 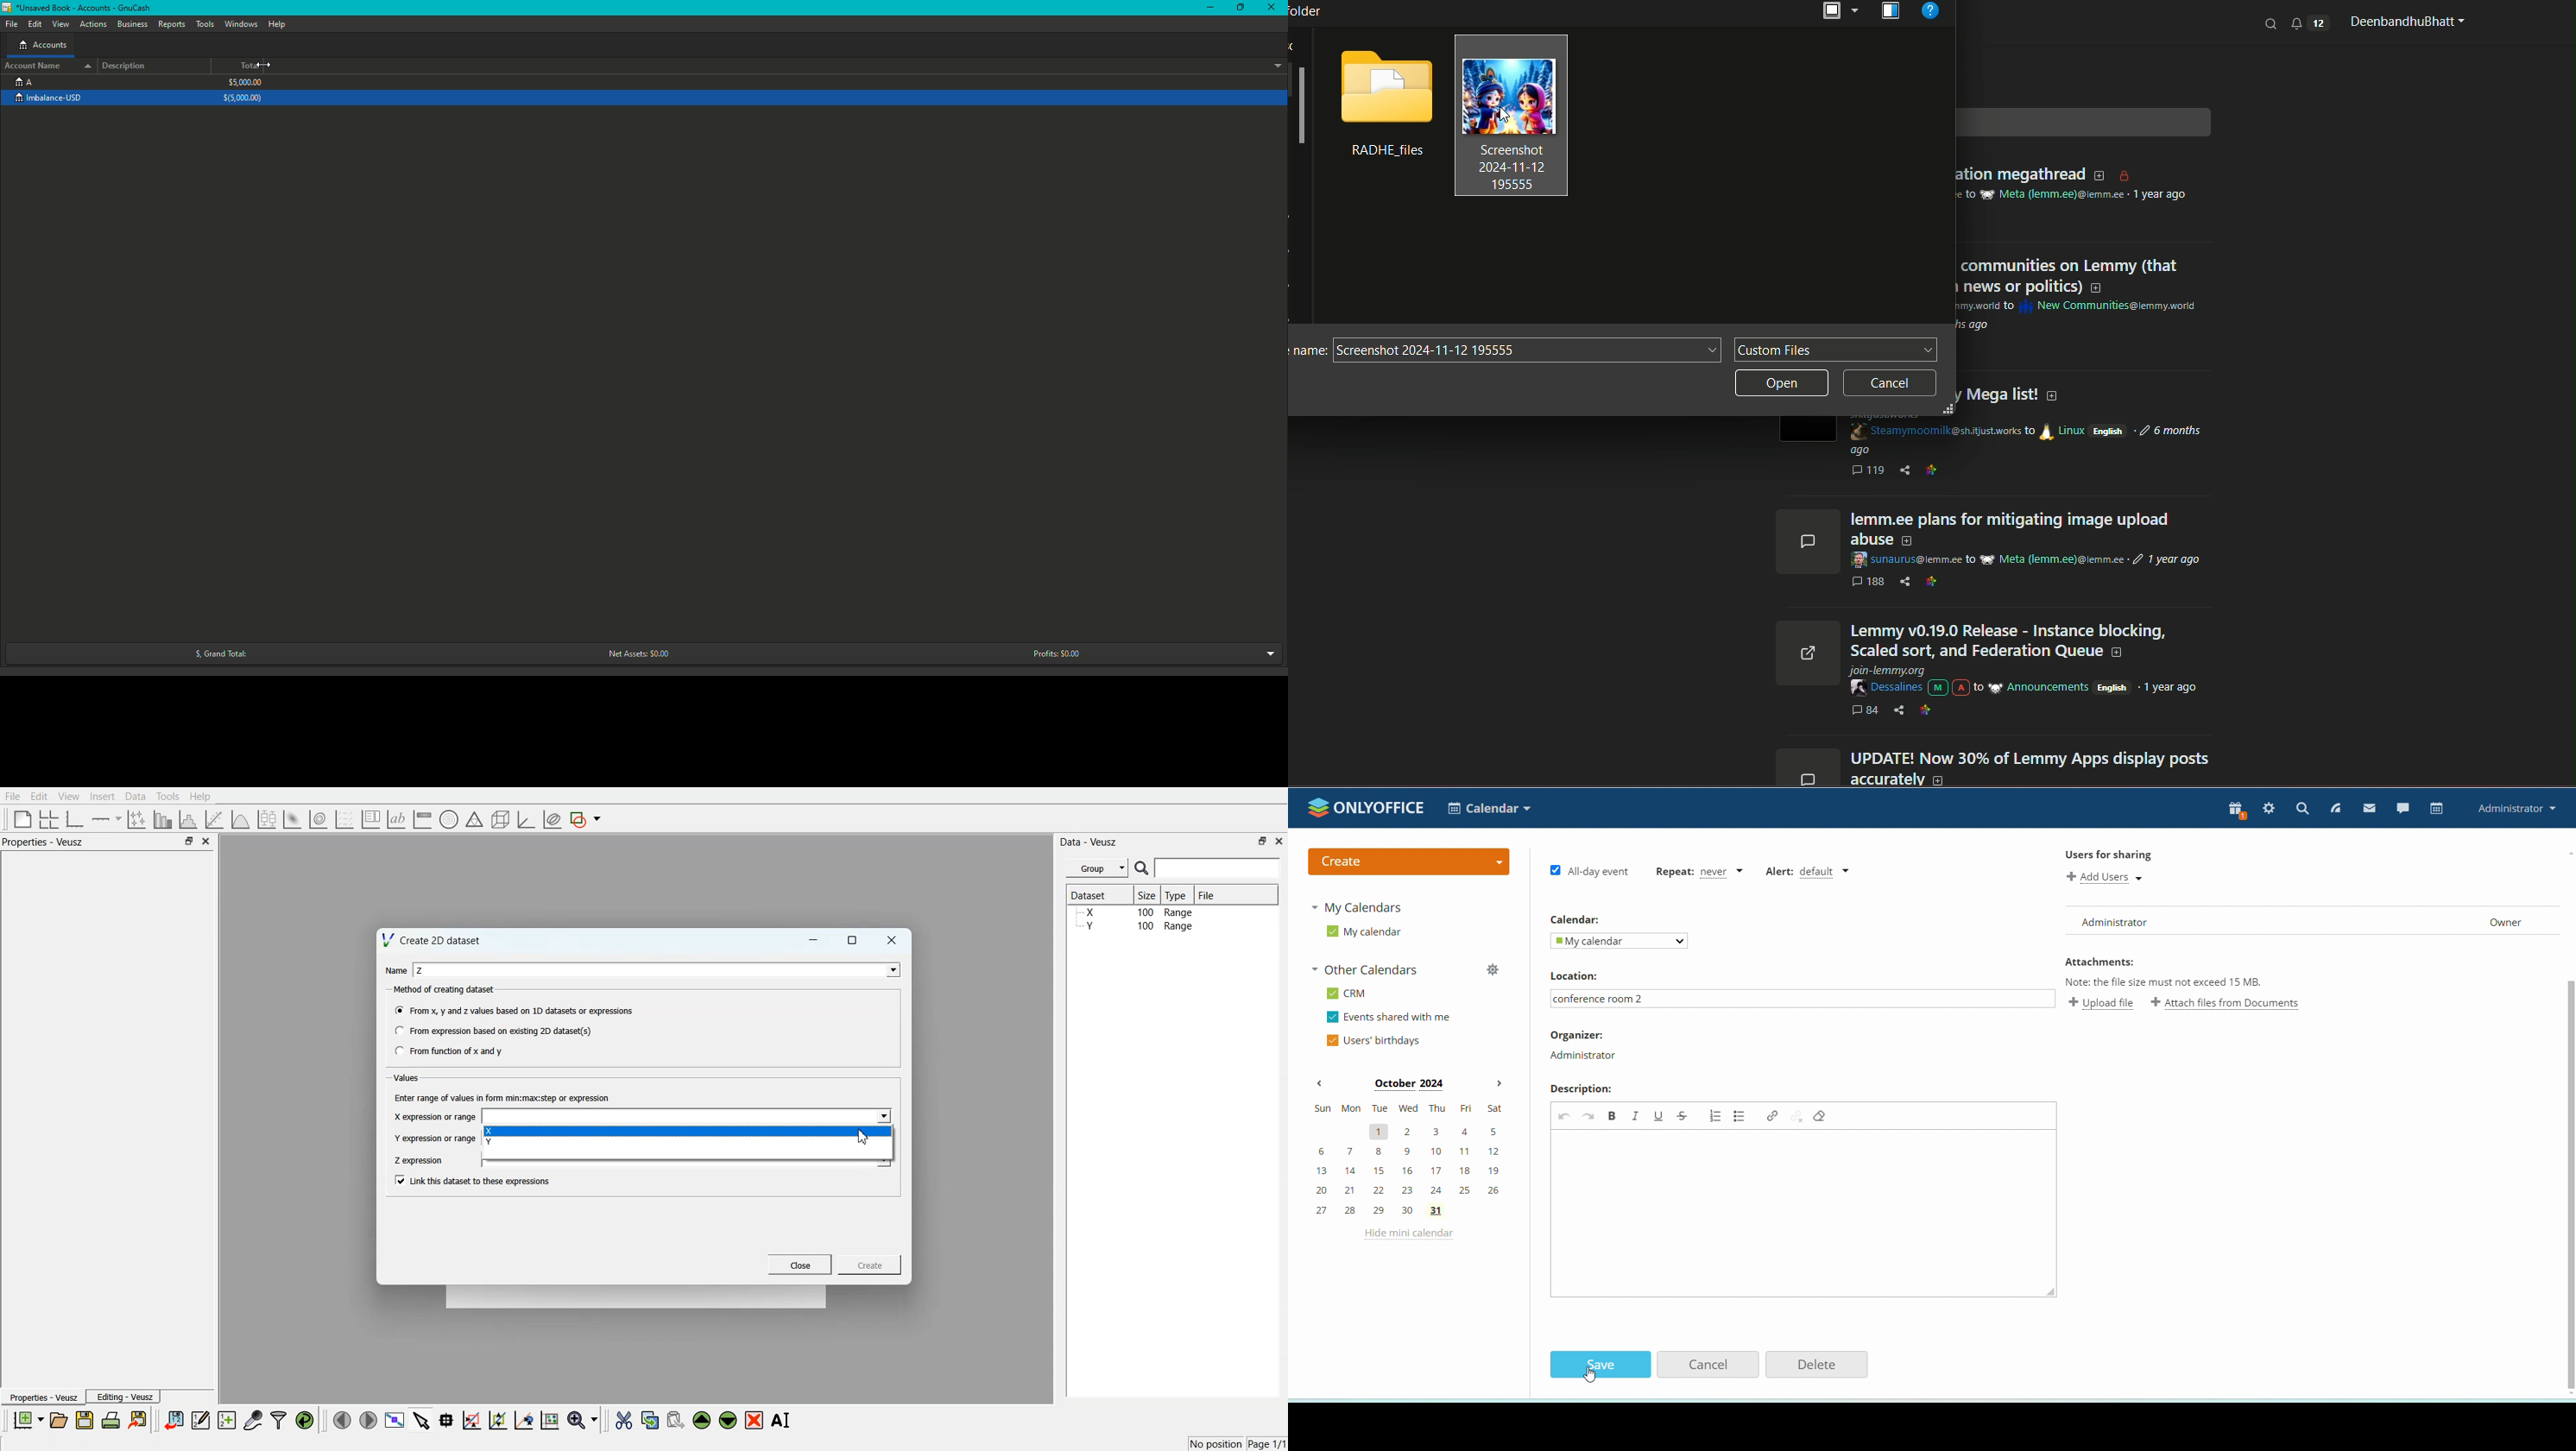 I want to click on Plot a vector field, so click(x=344, y=820).